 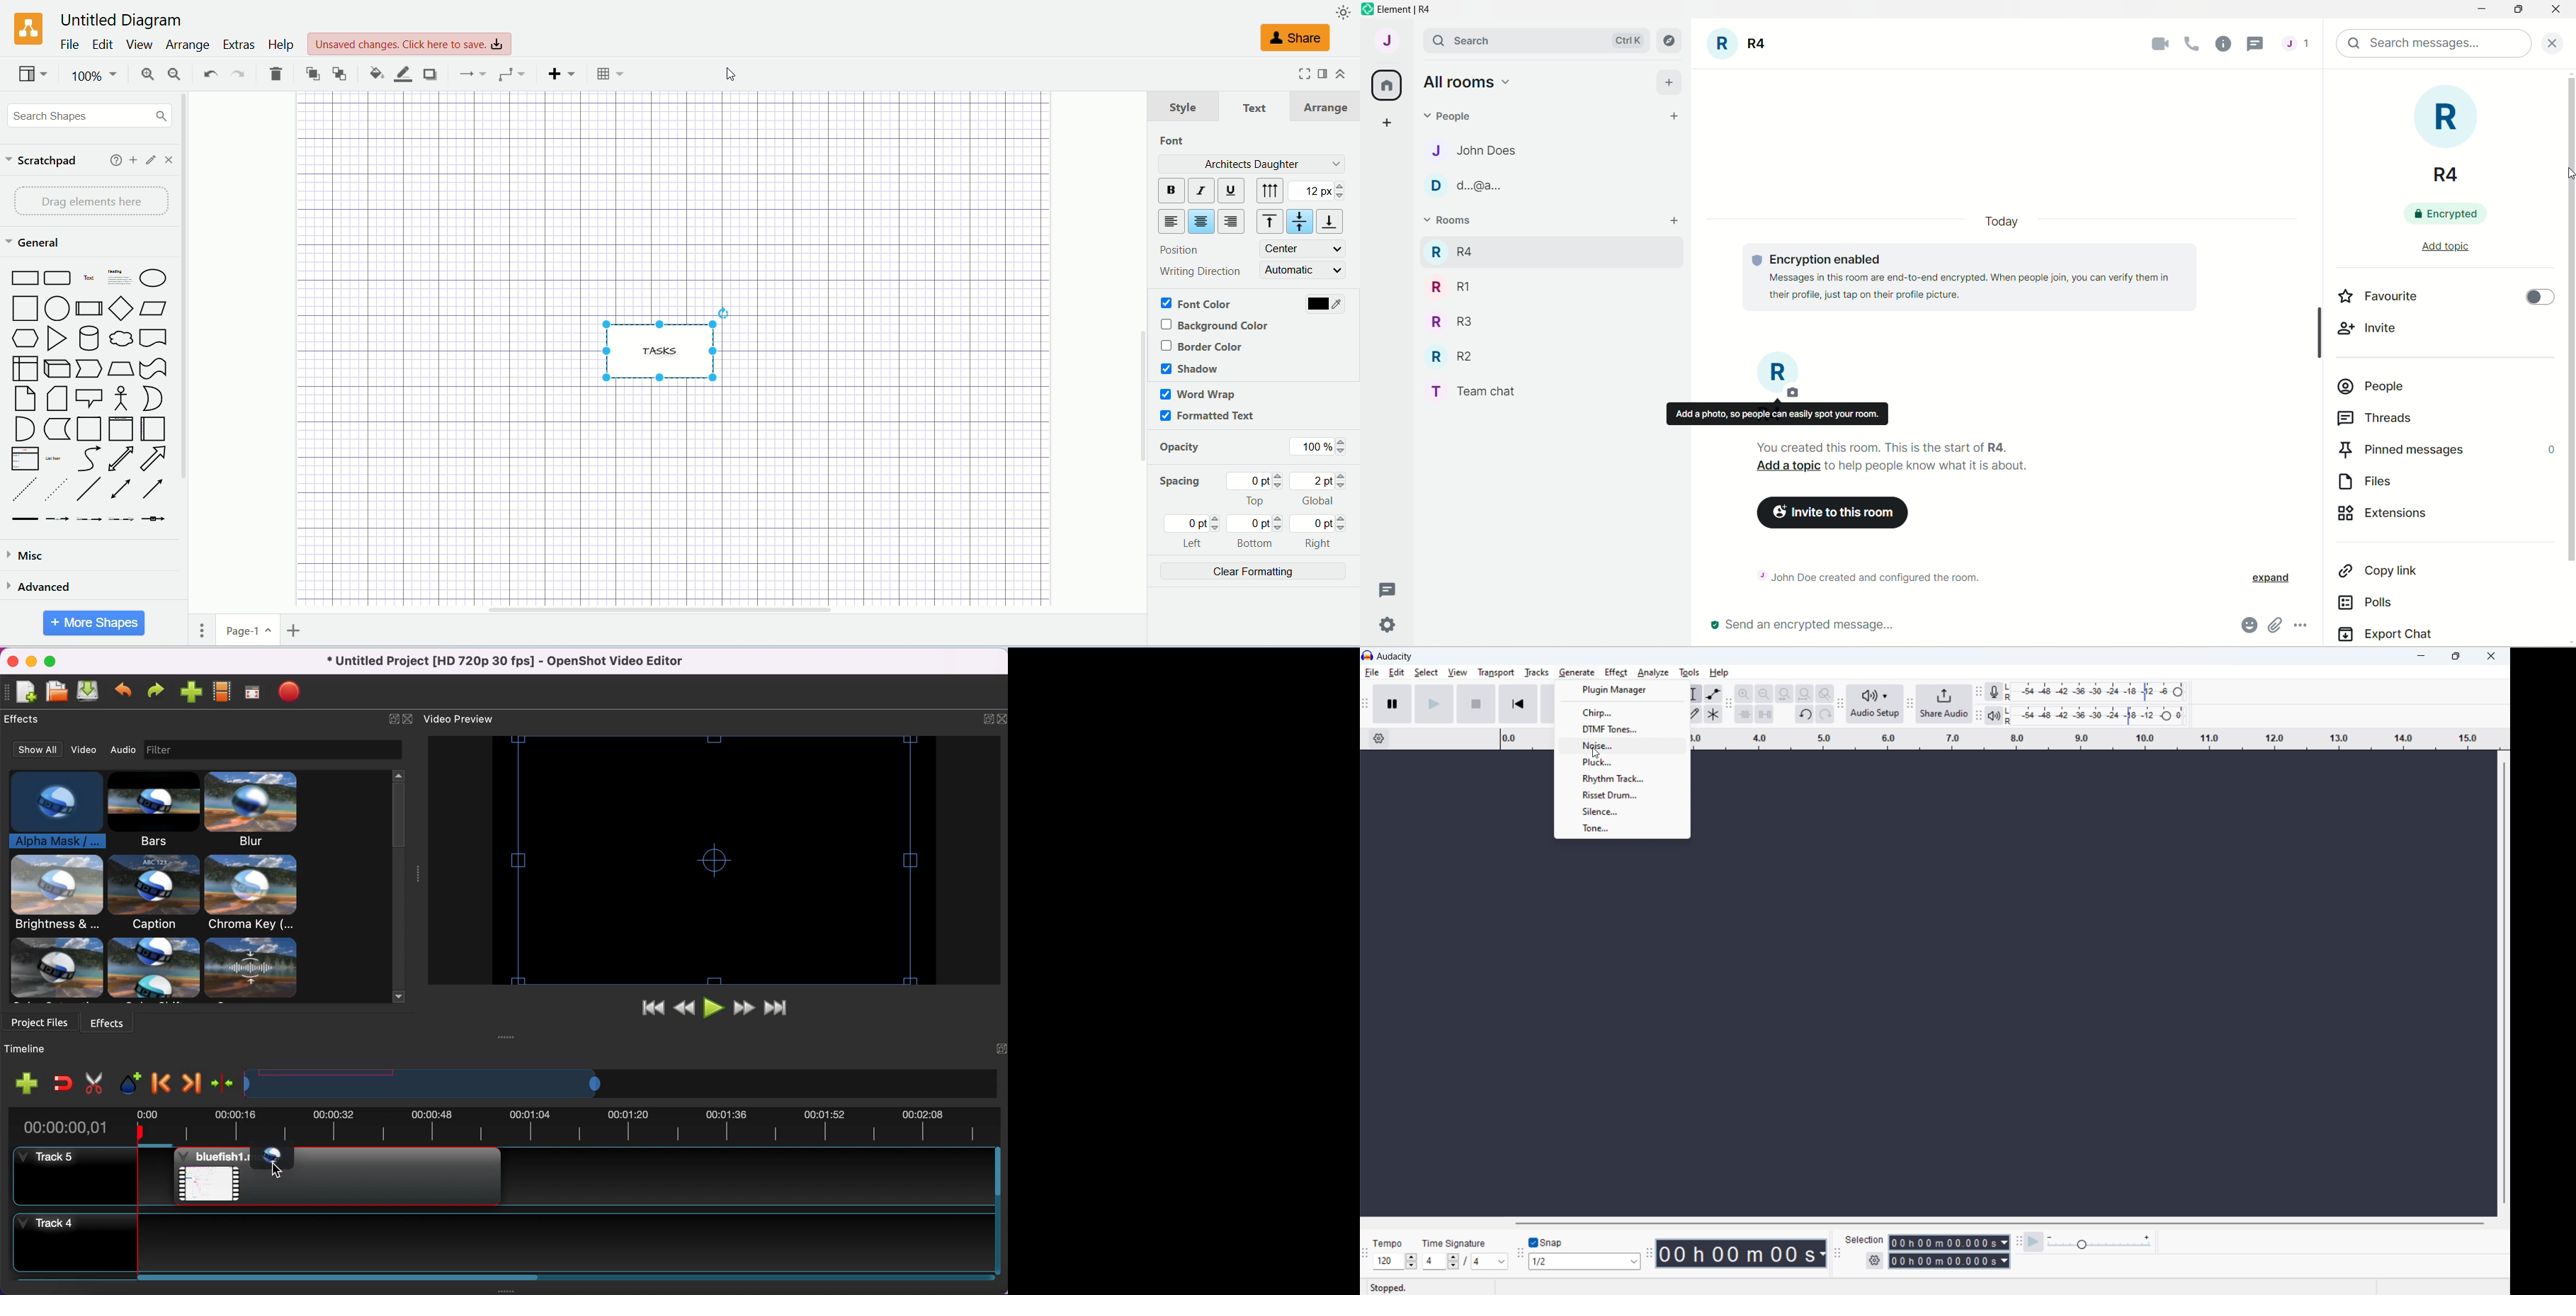 What do you see at coordinates (1882, 575) in the screenshot?
I see `~ John Doe created and configured the room.` at bounding box center [1882, 575].